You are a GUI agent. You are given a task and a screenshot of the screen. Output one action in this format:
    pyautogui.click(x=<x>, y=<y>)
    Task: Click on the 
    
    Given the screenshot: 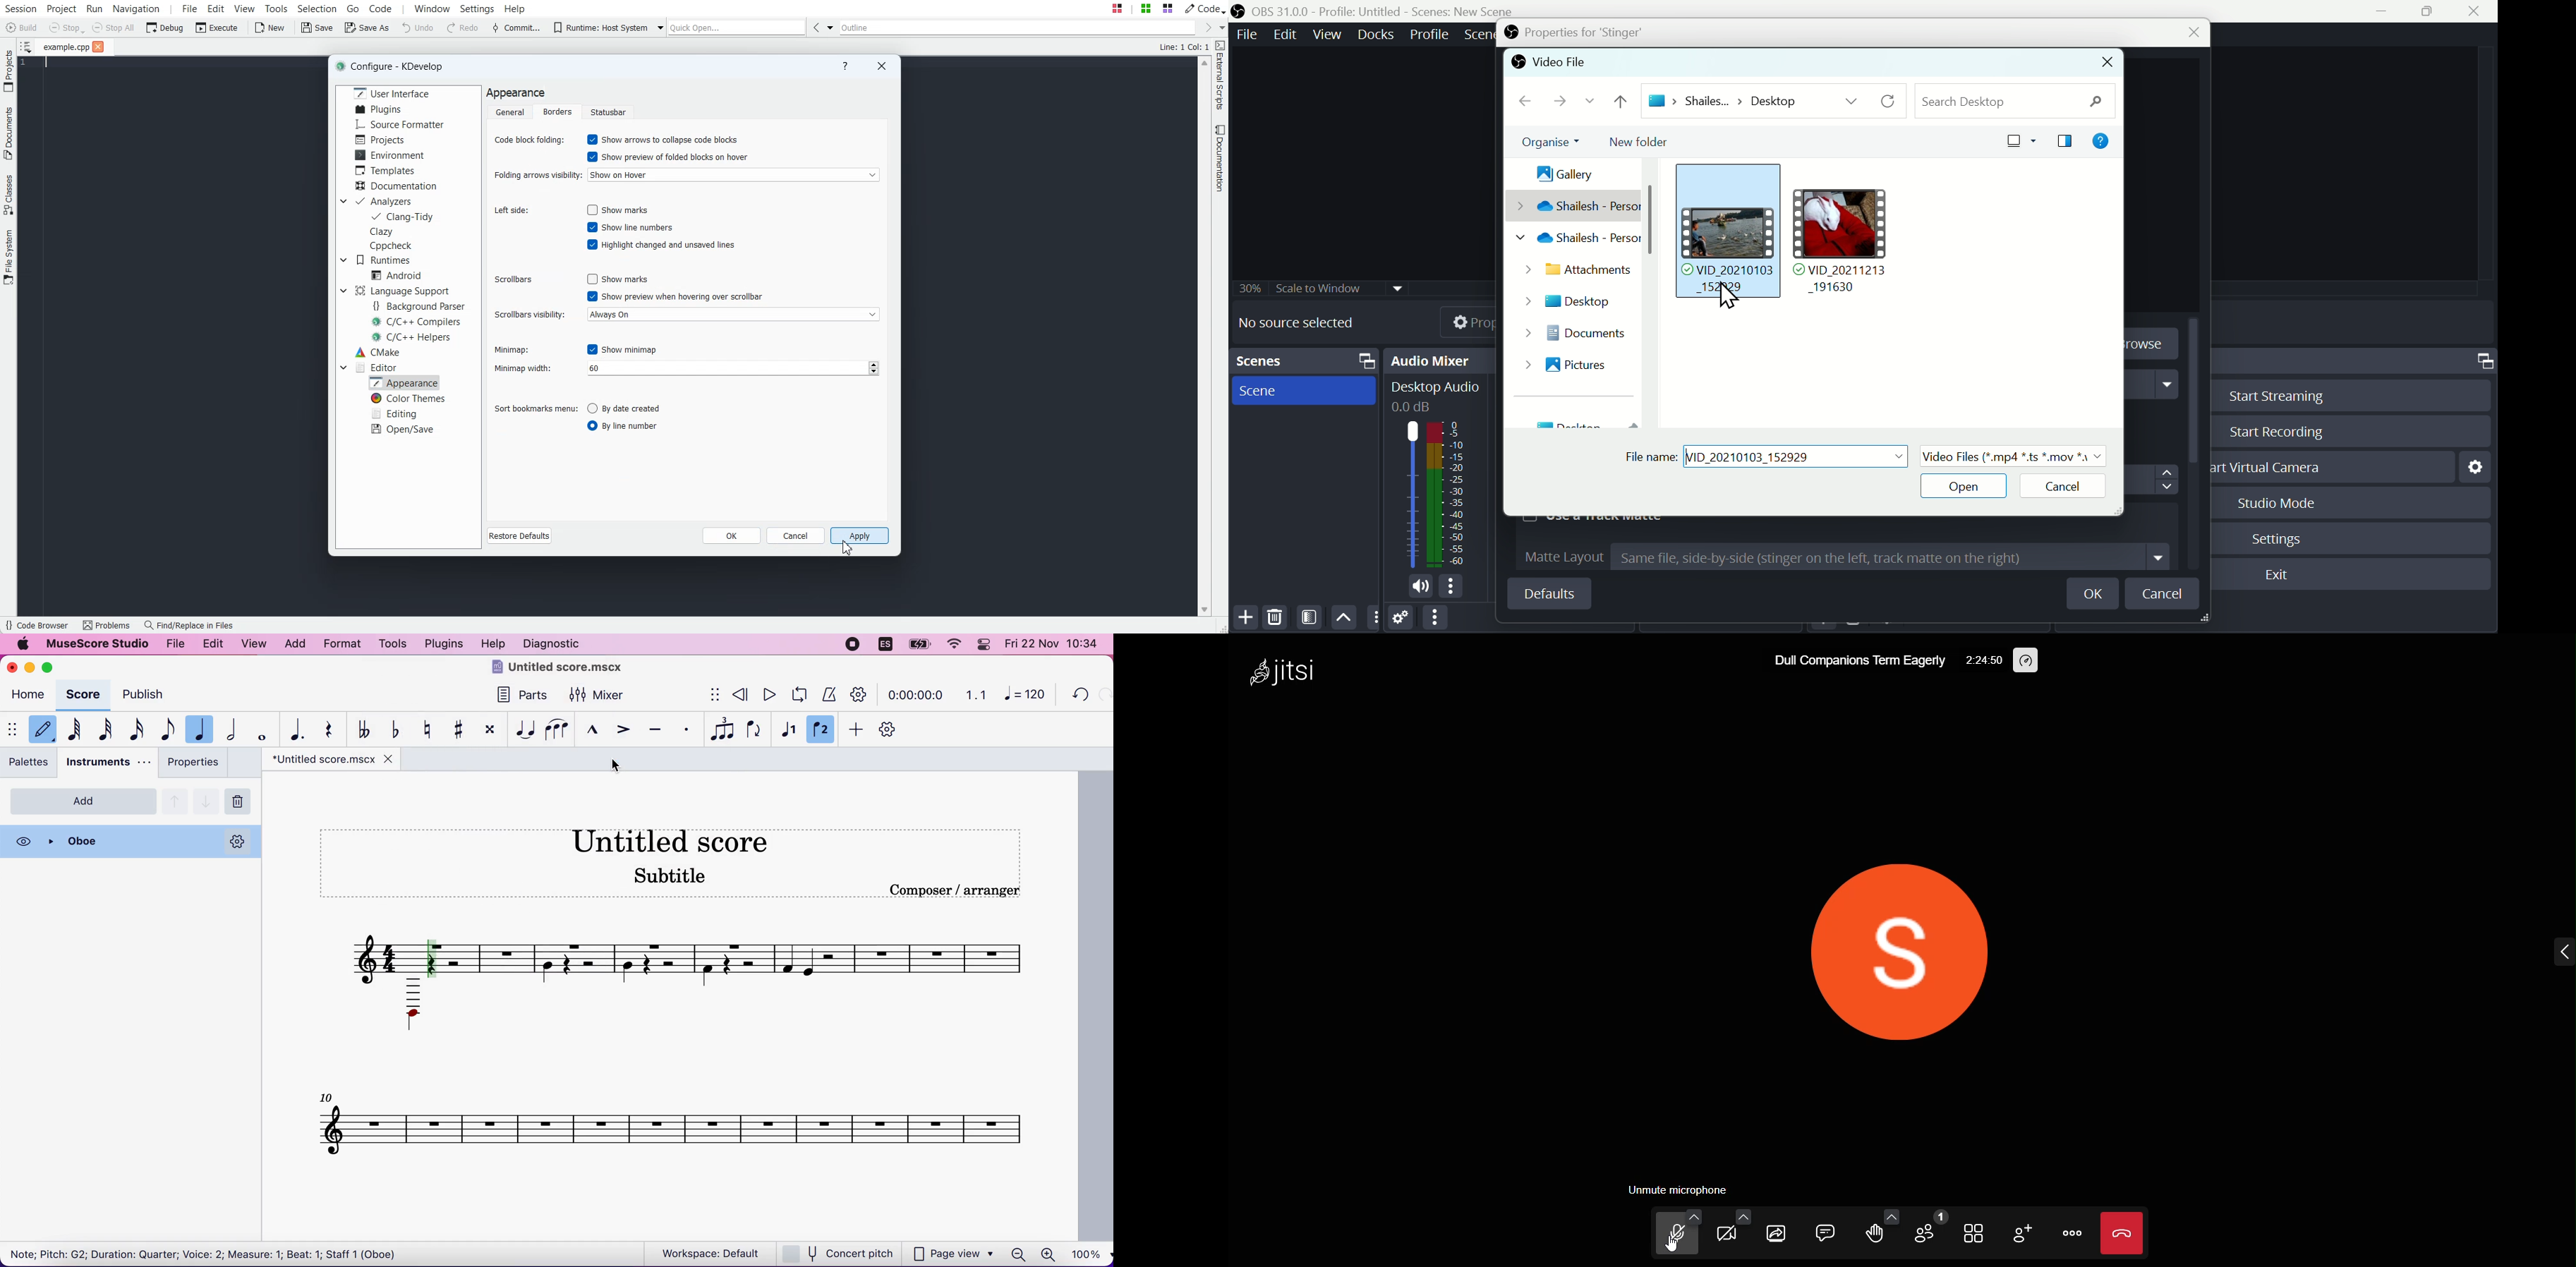 What is the action you would take?
    pyautogui.click(x=1288, y=34)
    